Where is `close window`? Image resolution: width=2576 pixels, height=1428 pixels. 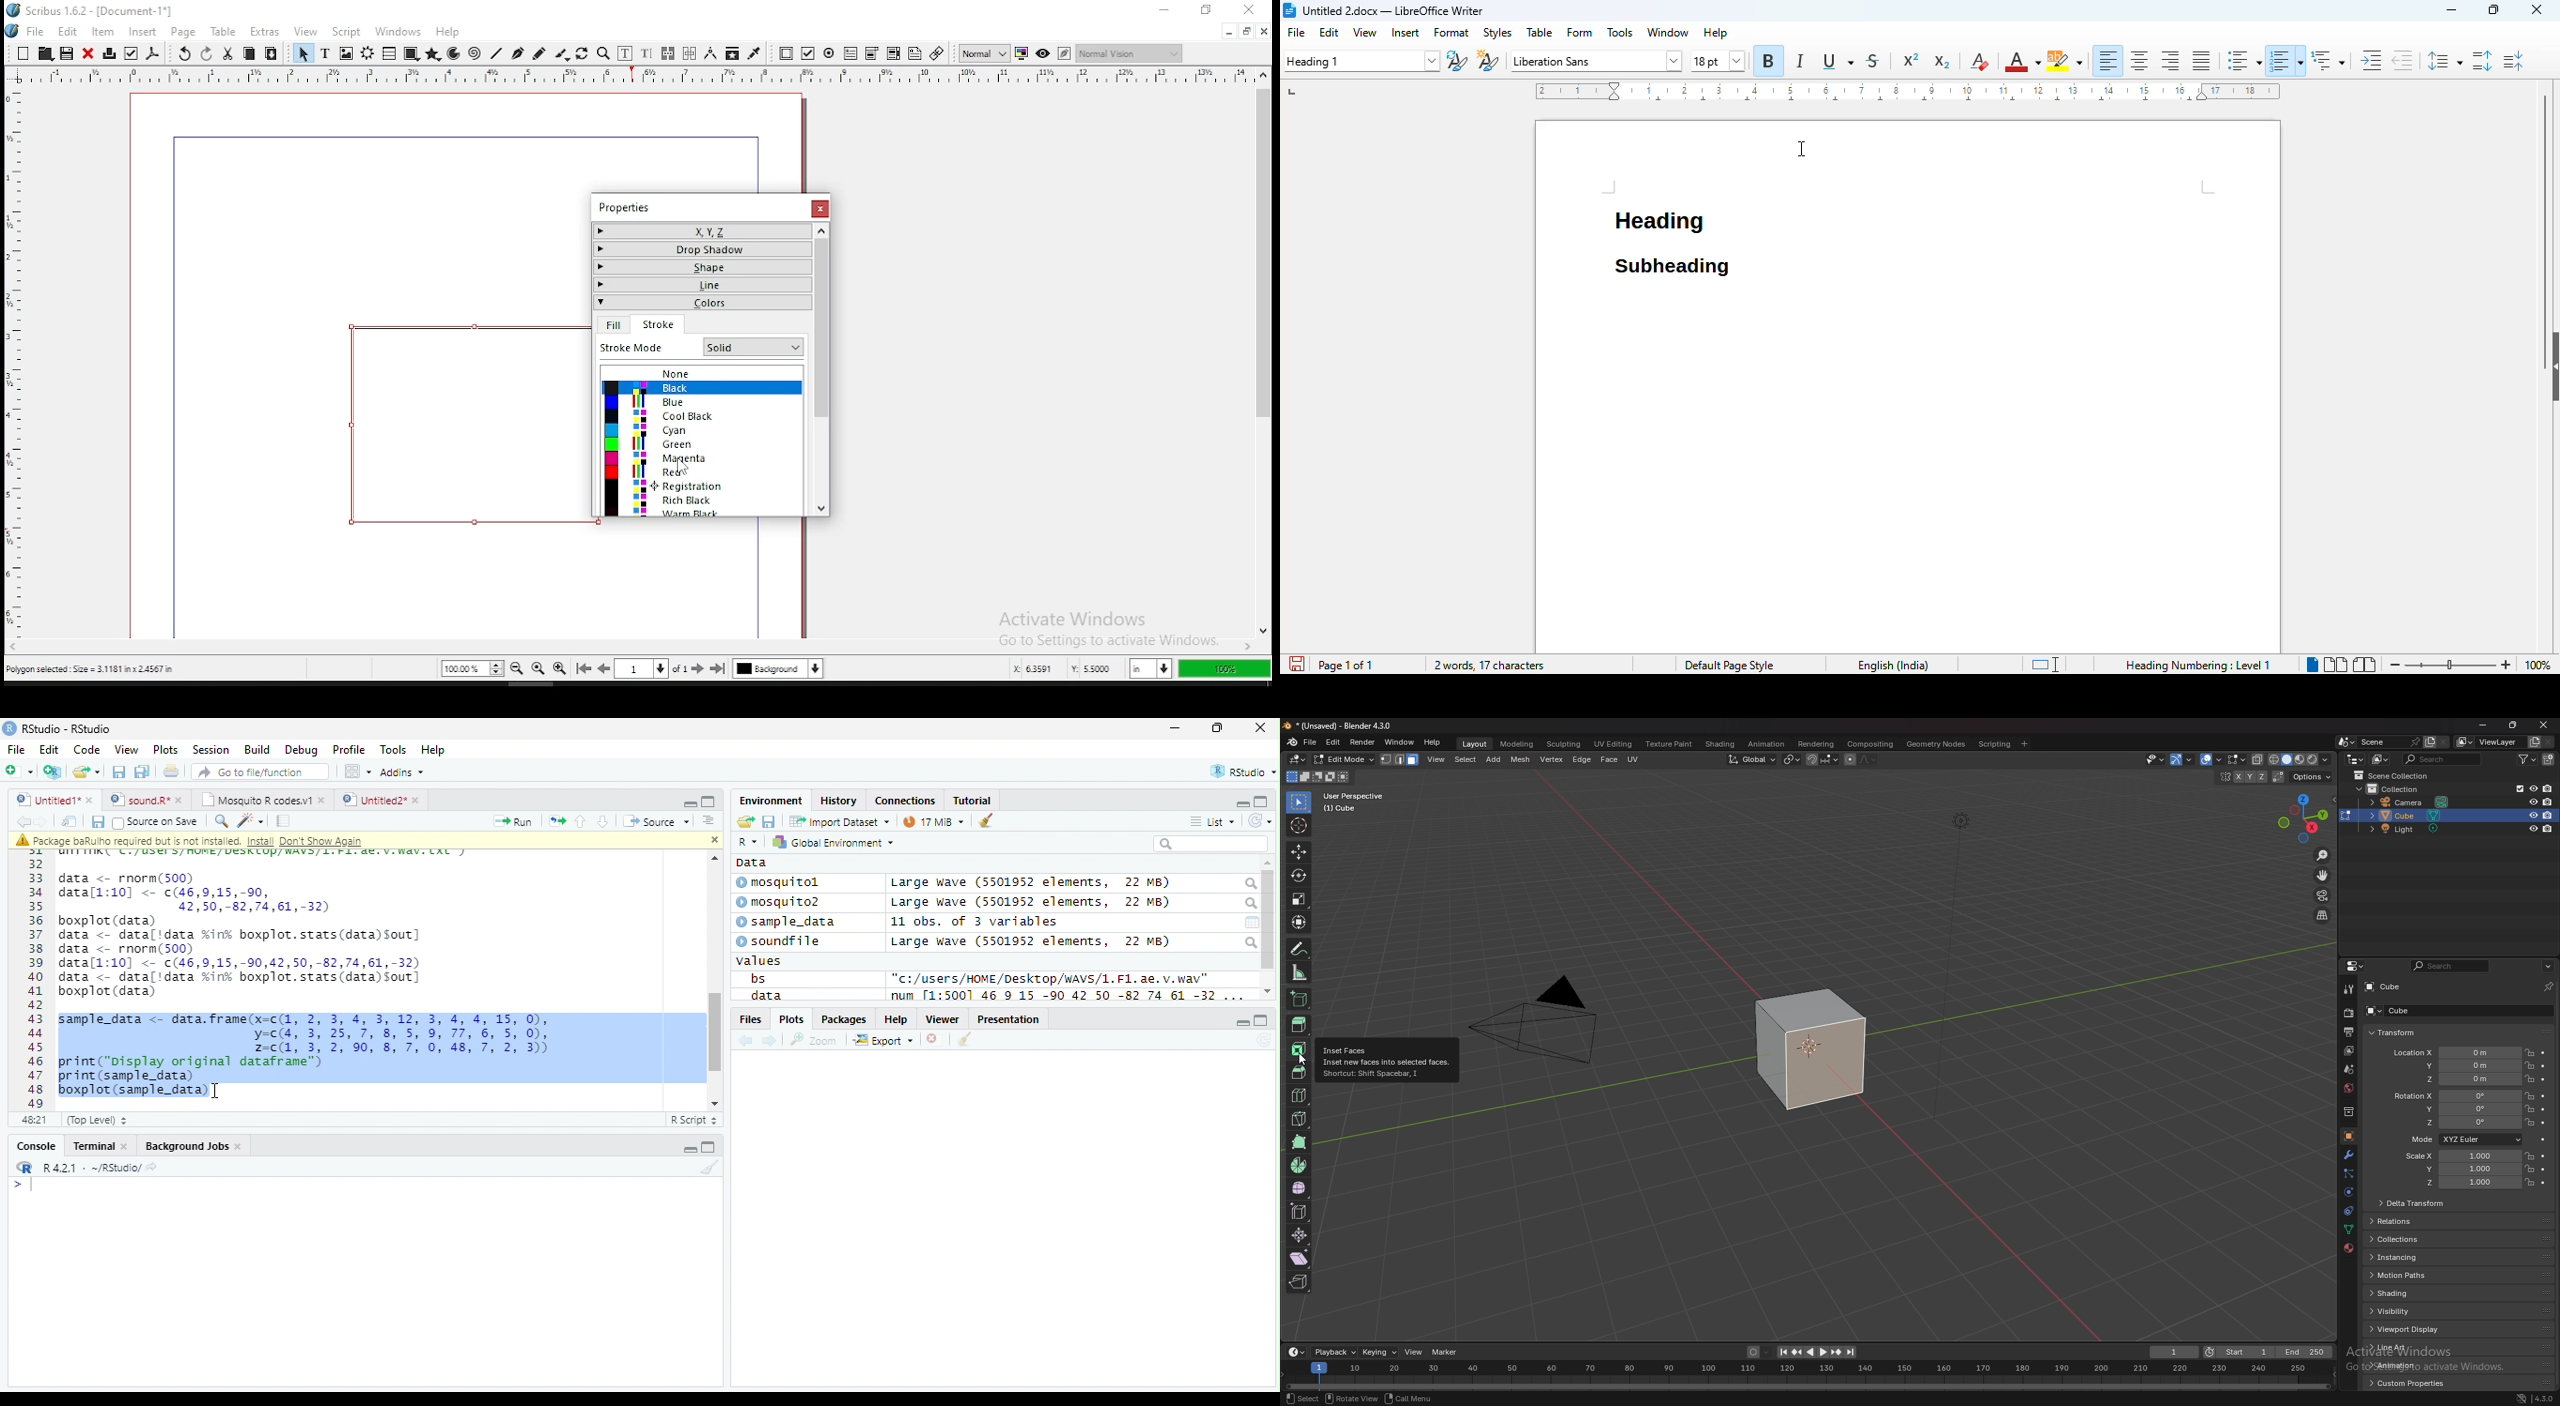 close window is located at coordinates (820, 209).